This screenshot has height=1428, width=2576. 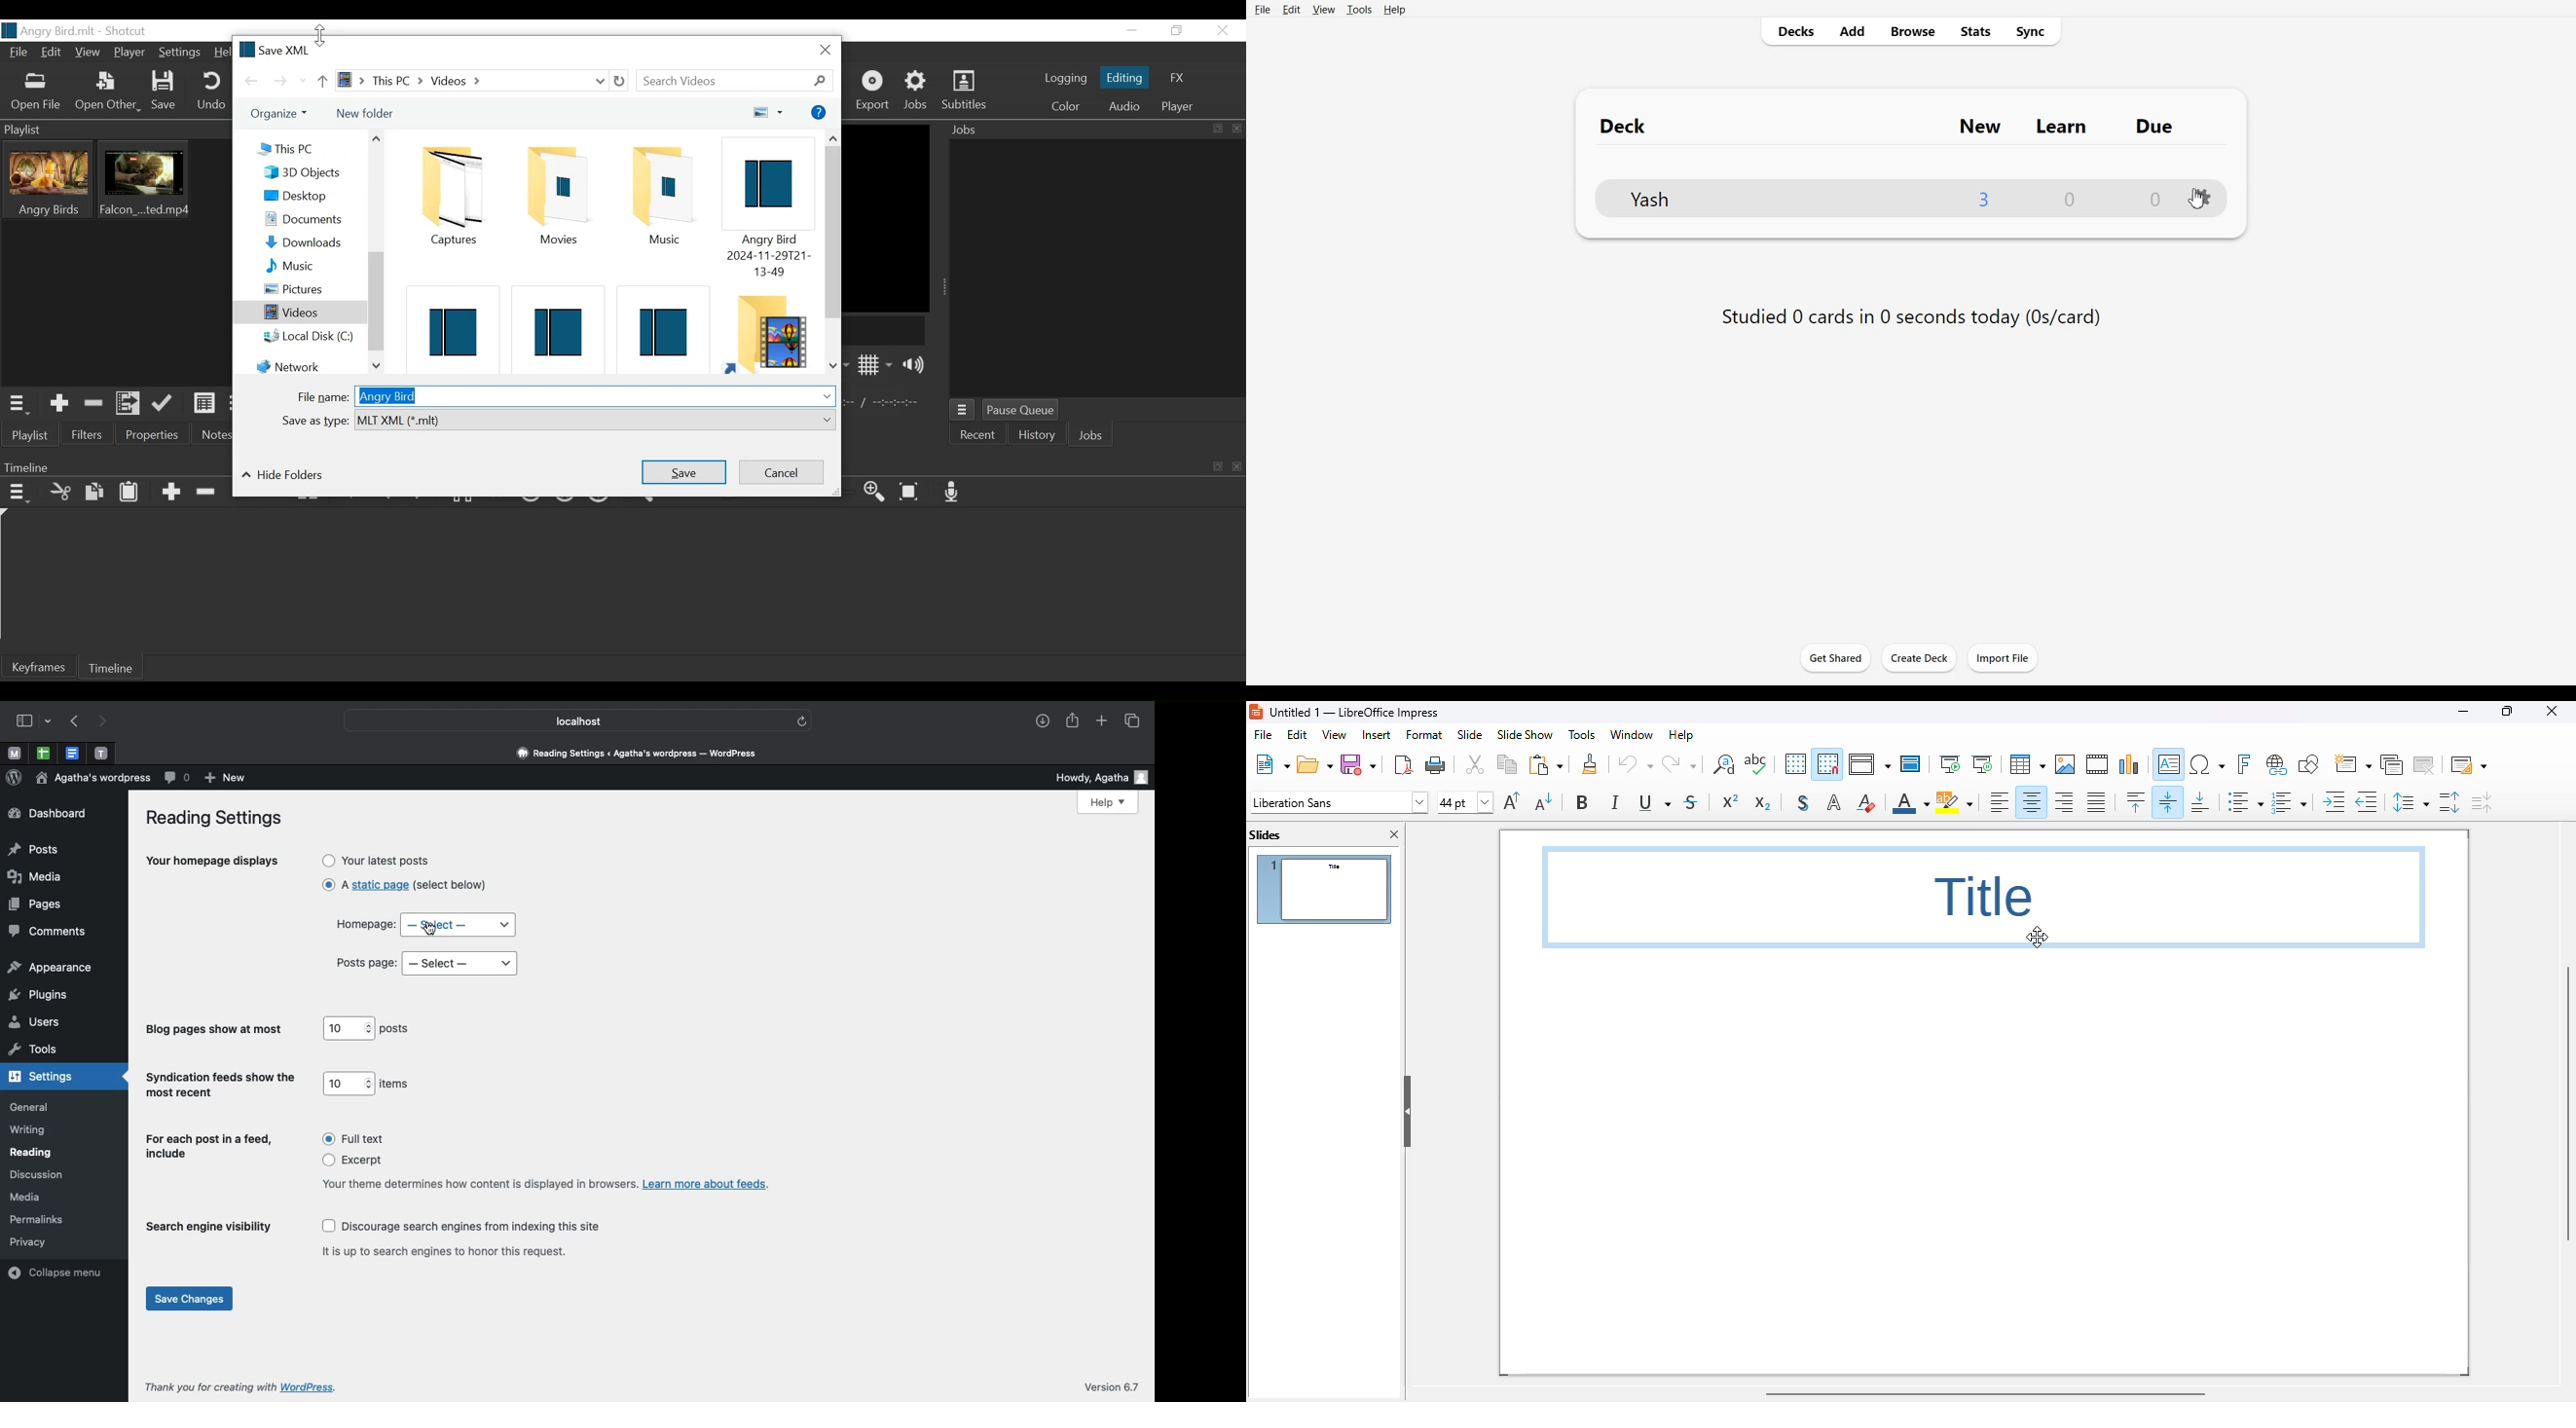 I want to click on collapse menu, so click(x=59, y=1271).